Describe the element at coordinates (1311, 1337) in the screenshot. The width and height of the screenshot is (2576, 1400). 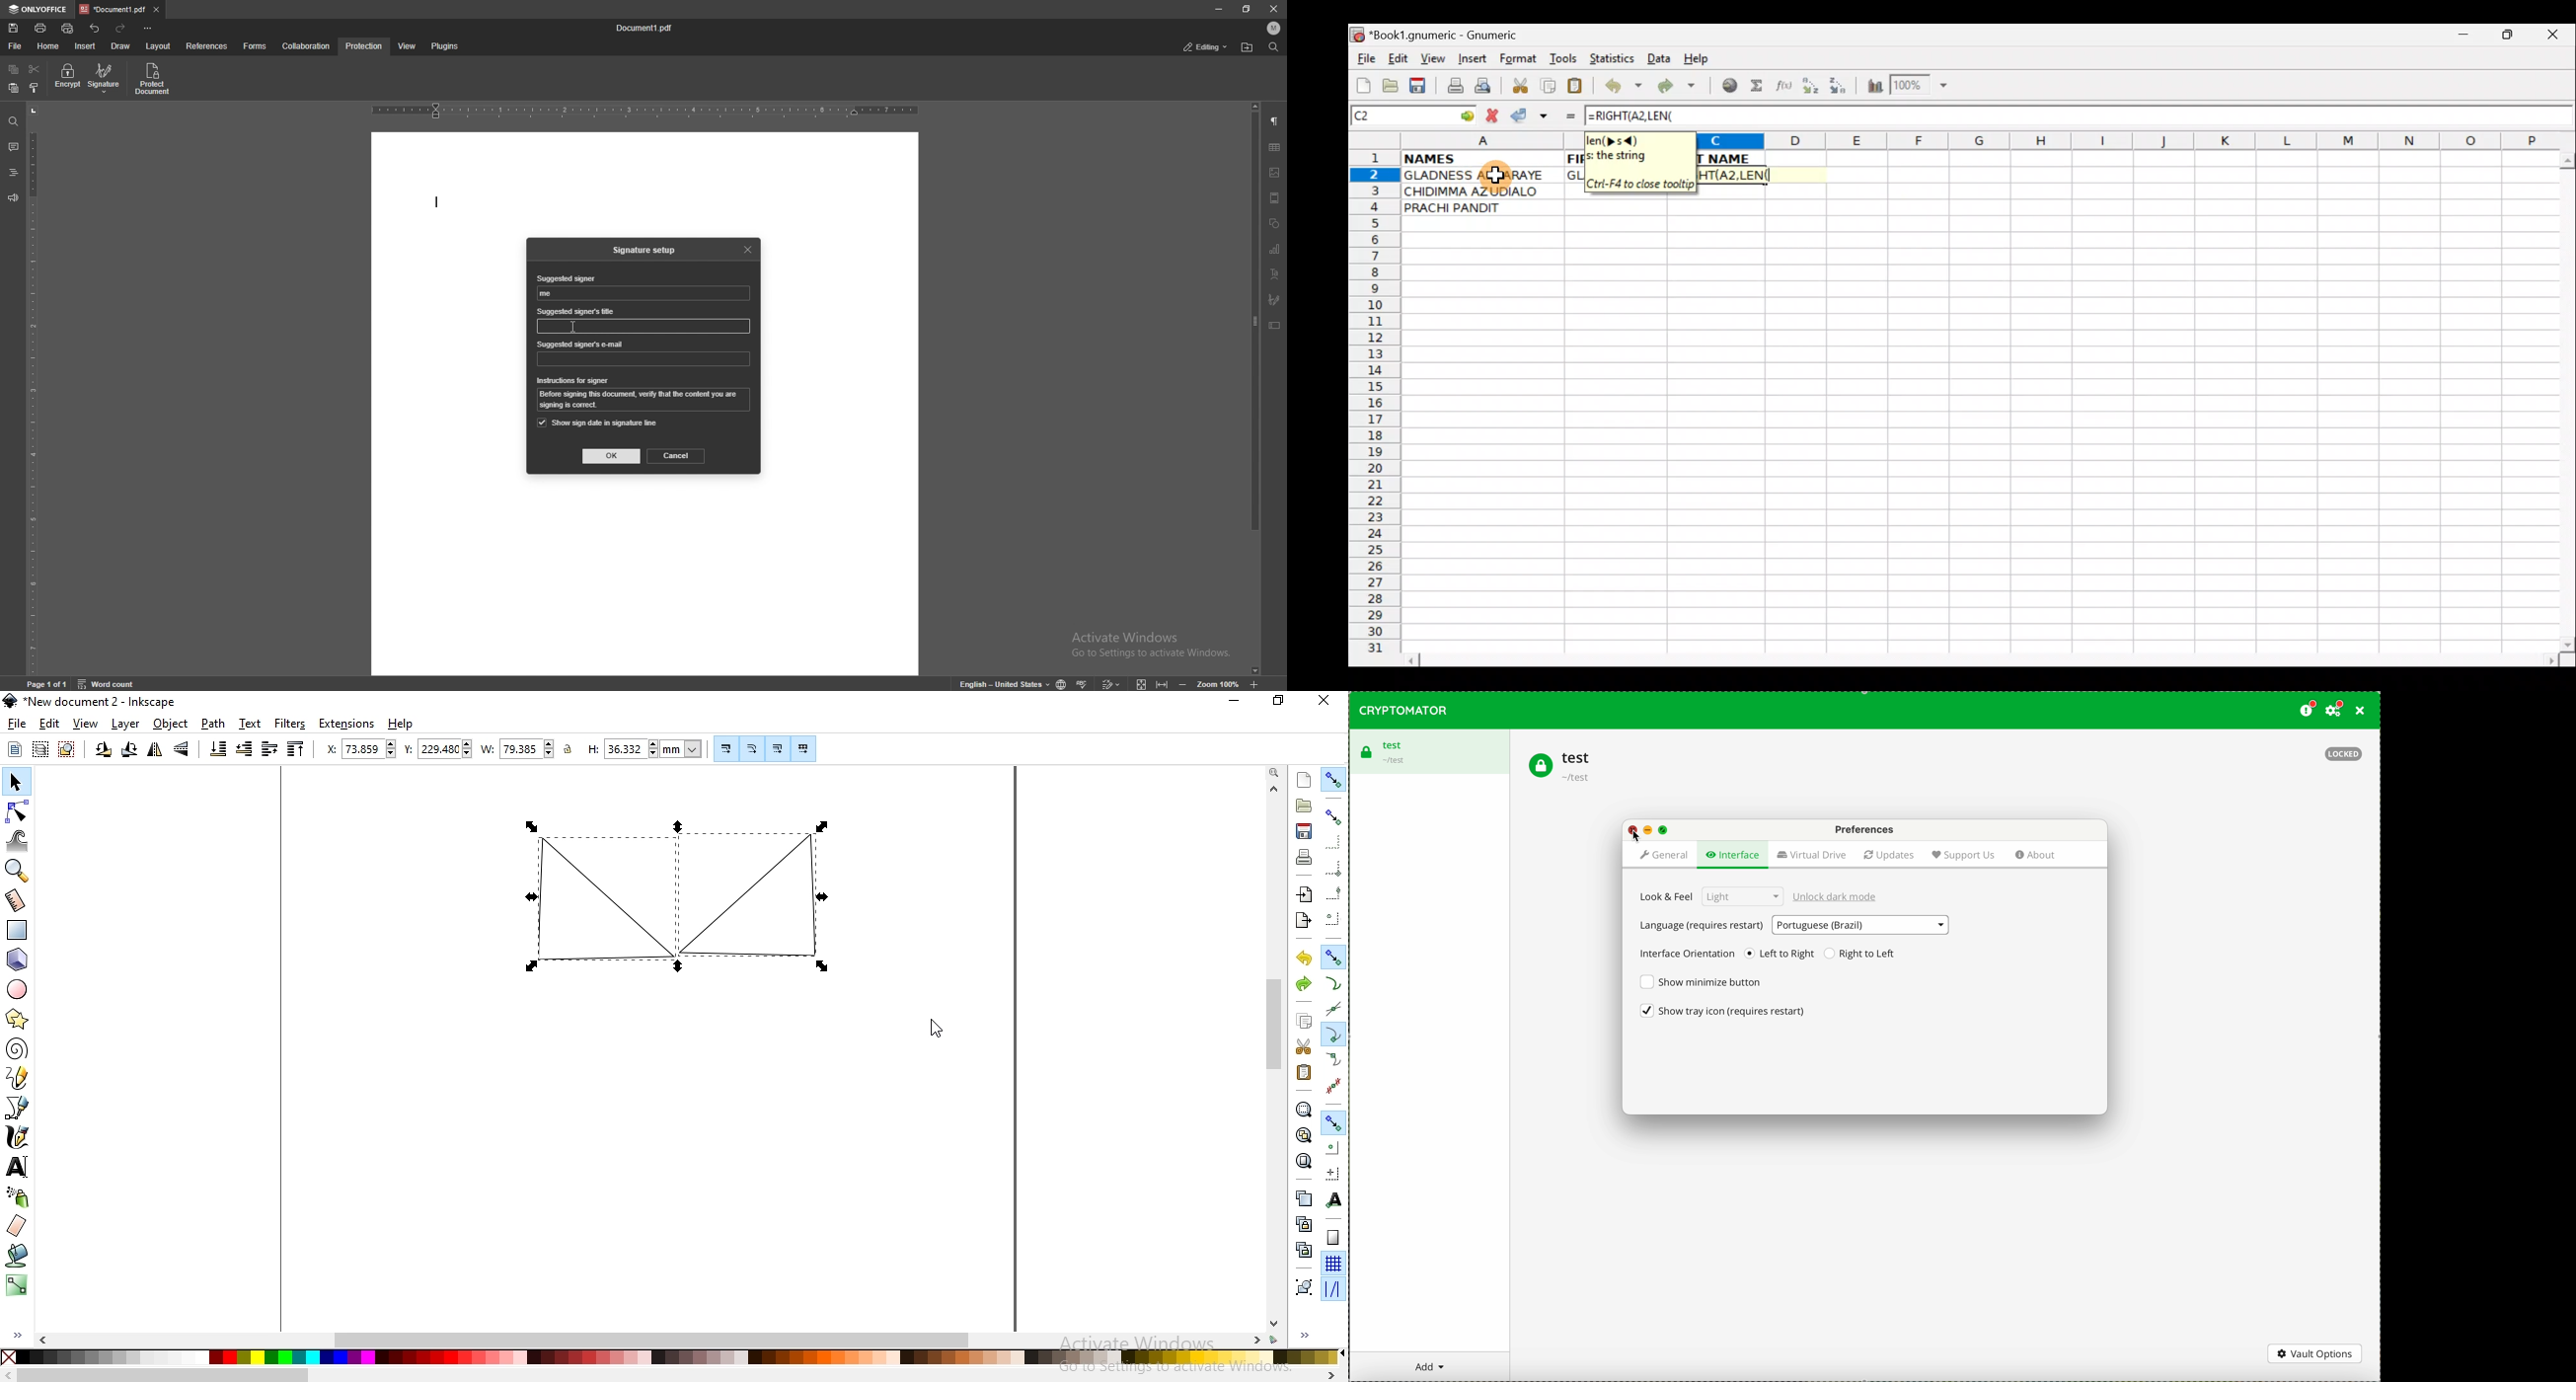
I see `expand/hide sidebar` at that location.